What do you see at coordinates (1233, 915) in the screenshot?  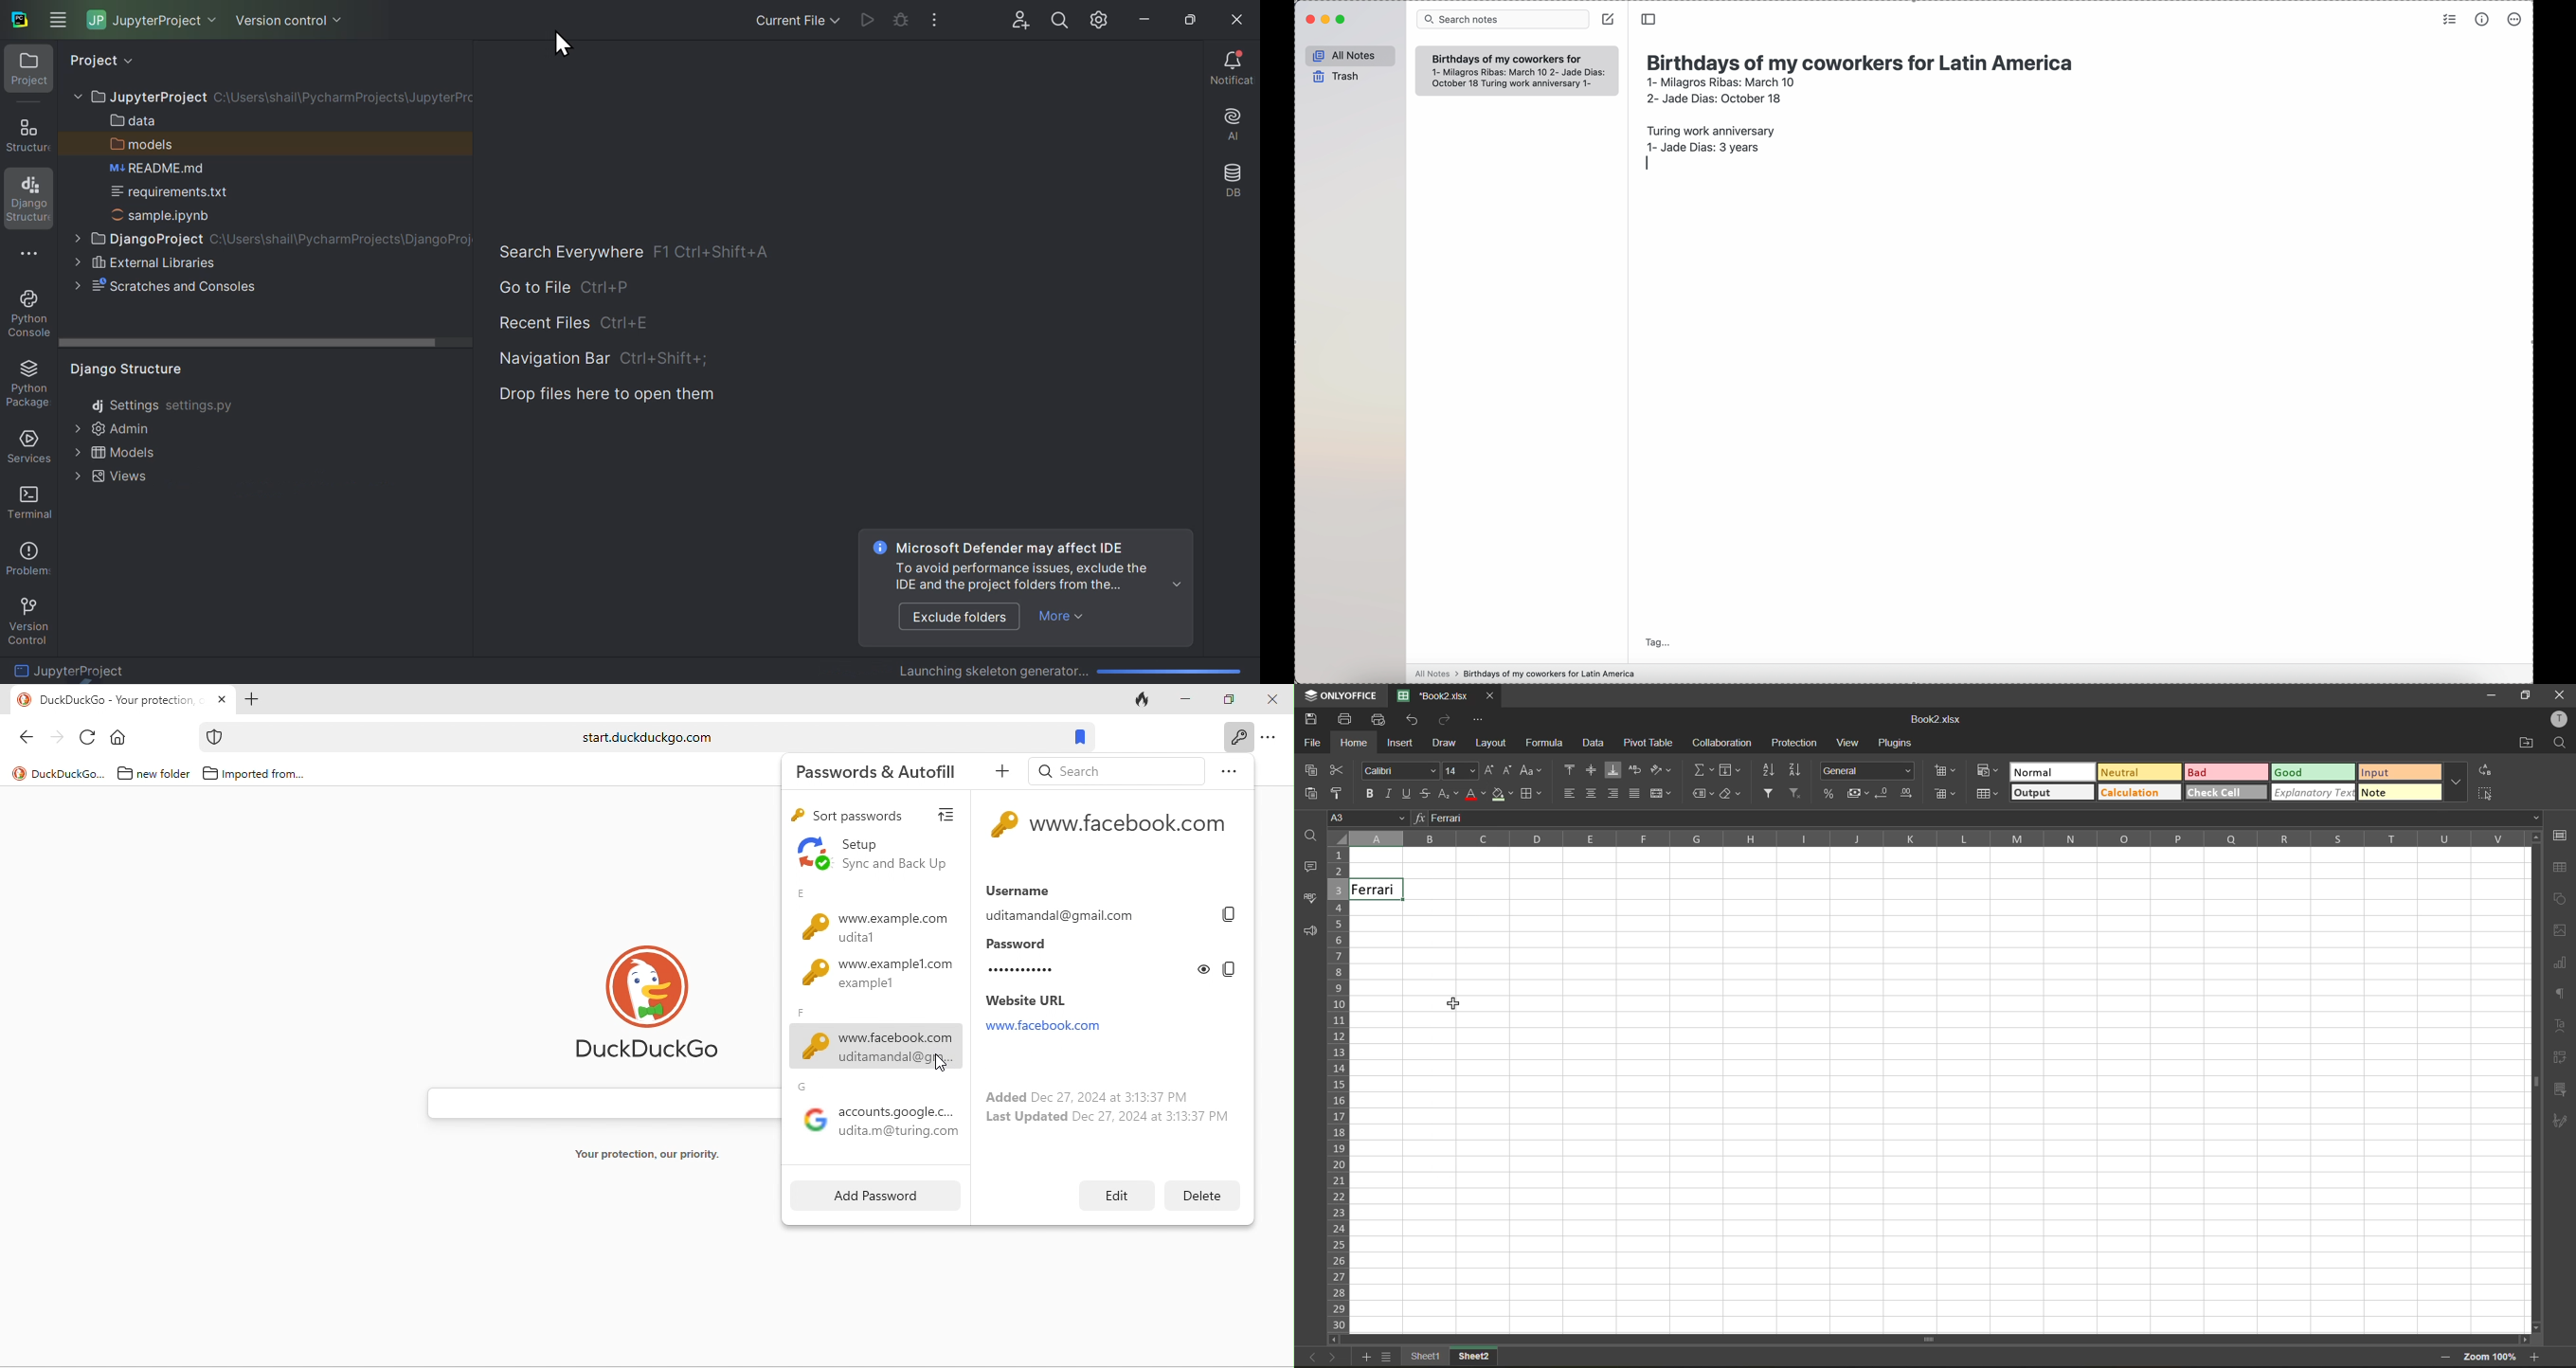 I see `copy` at bounding box center [1233, 915].